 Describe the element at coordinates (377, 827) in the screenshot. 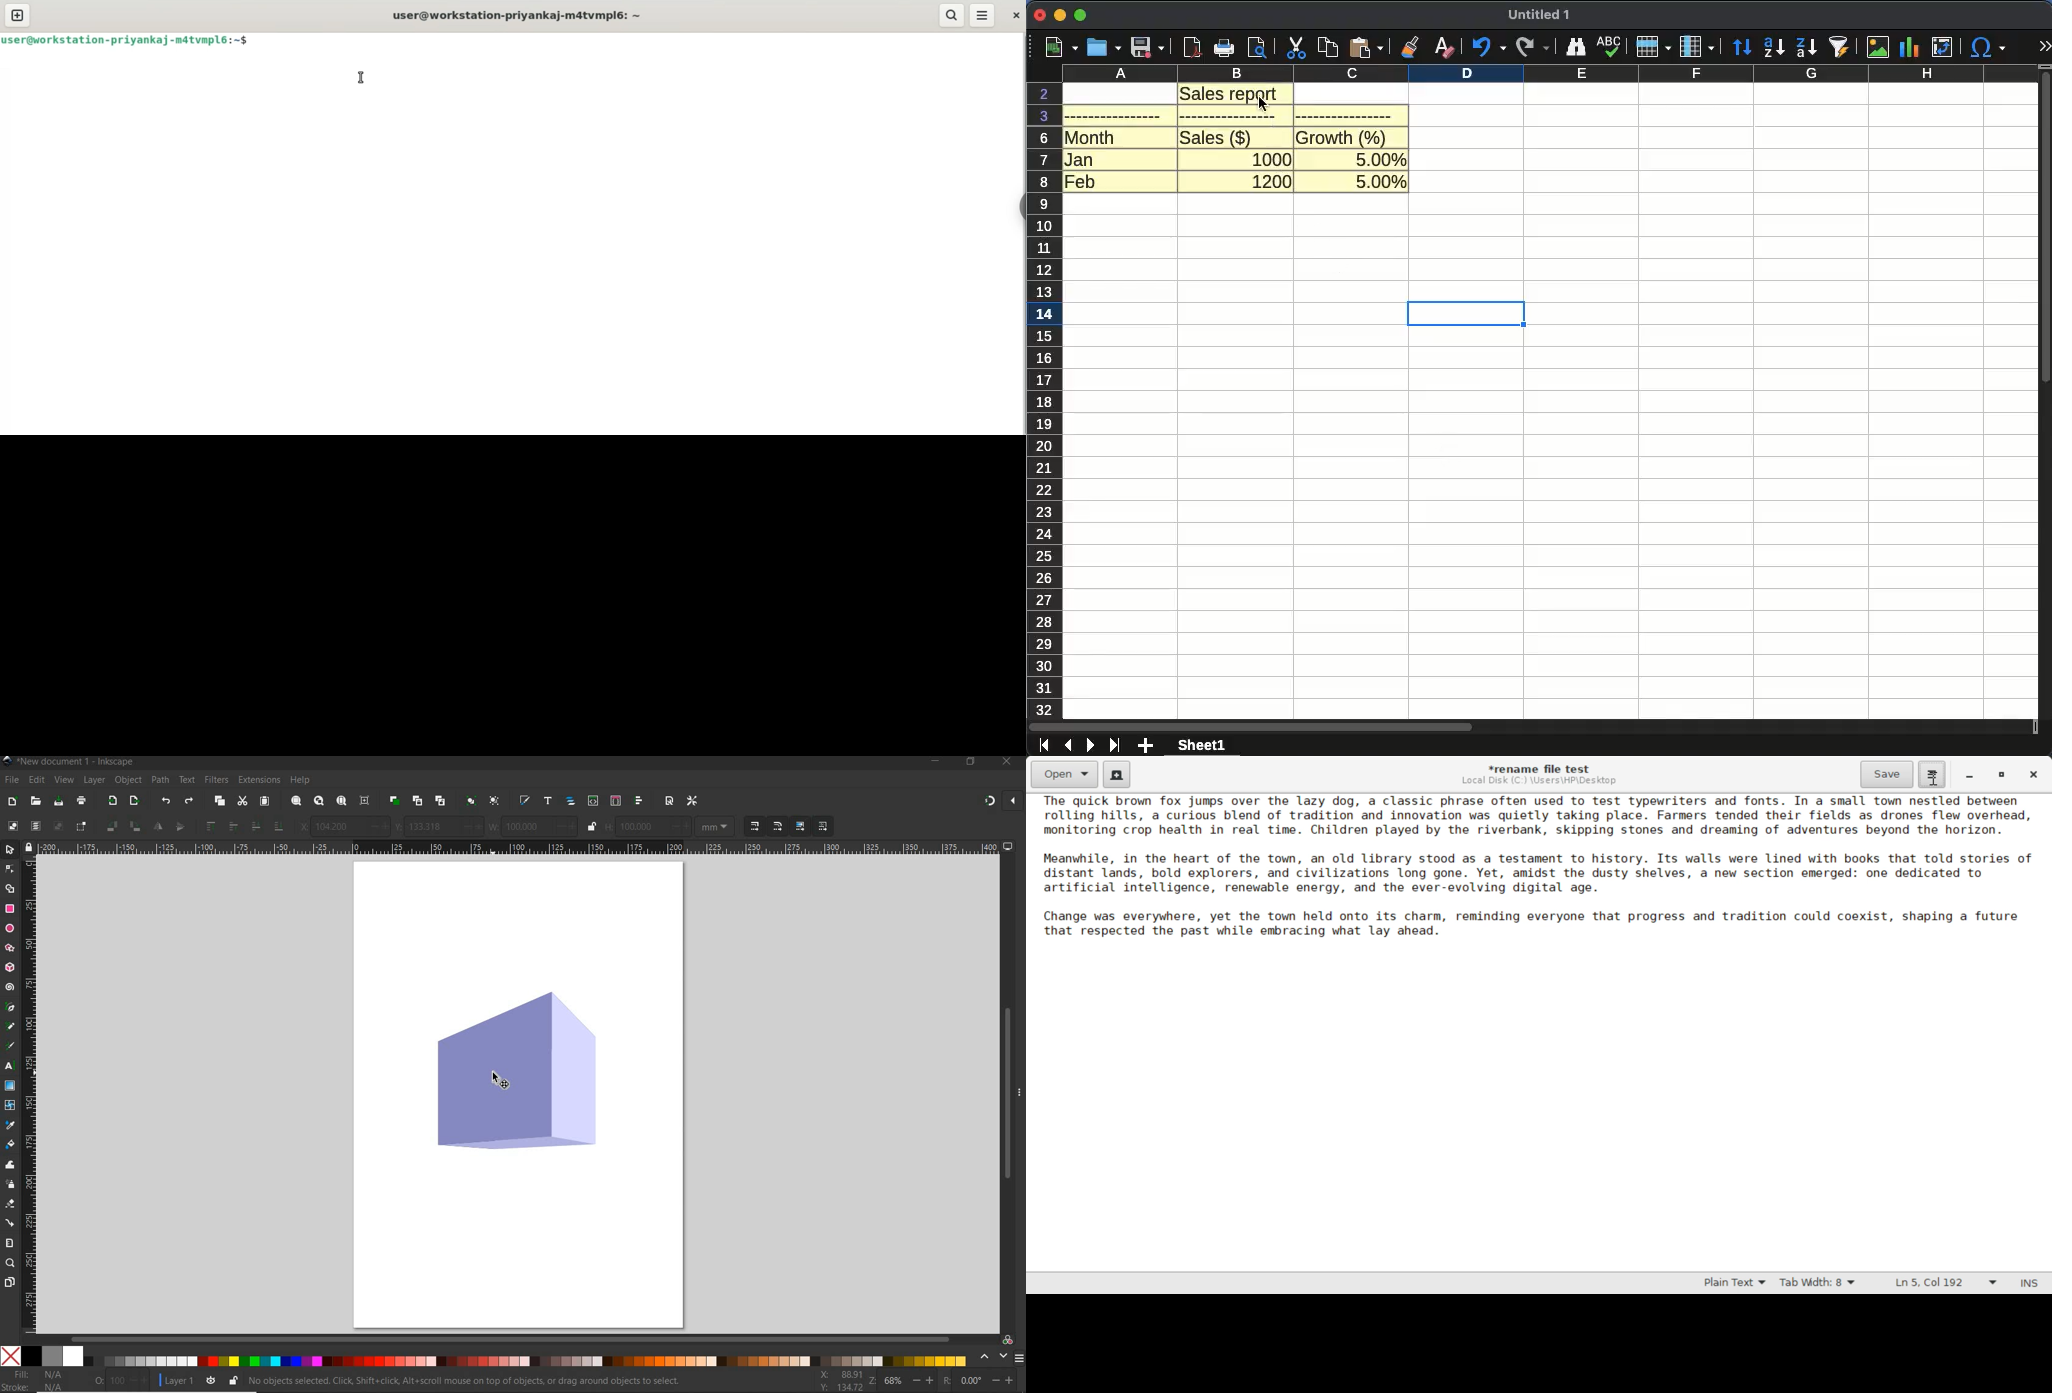

I see `increase/decrease` at that location.